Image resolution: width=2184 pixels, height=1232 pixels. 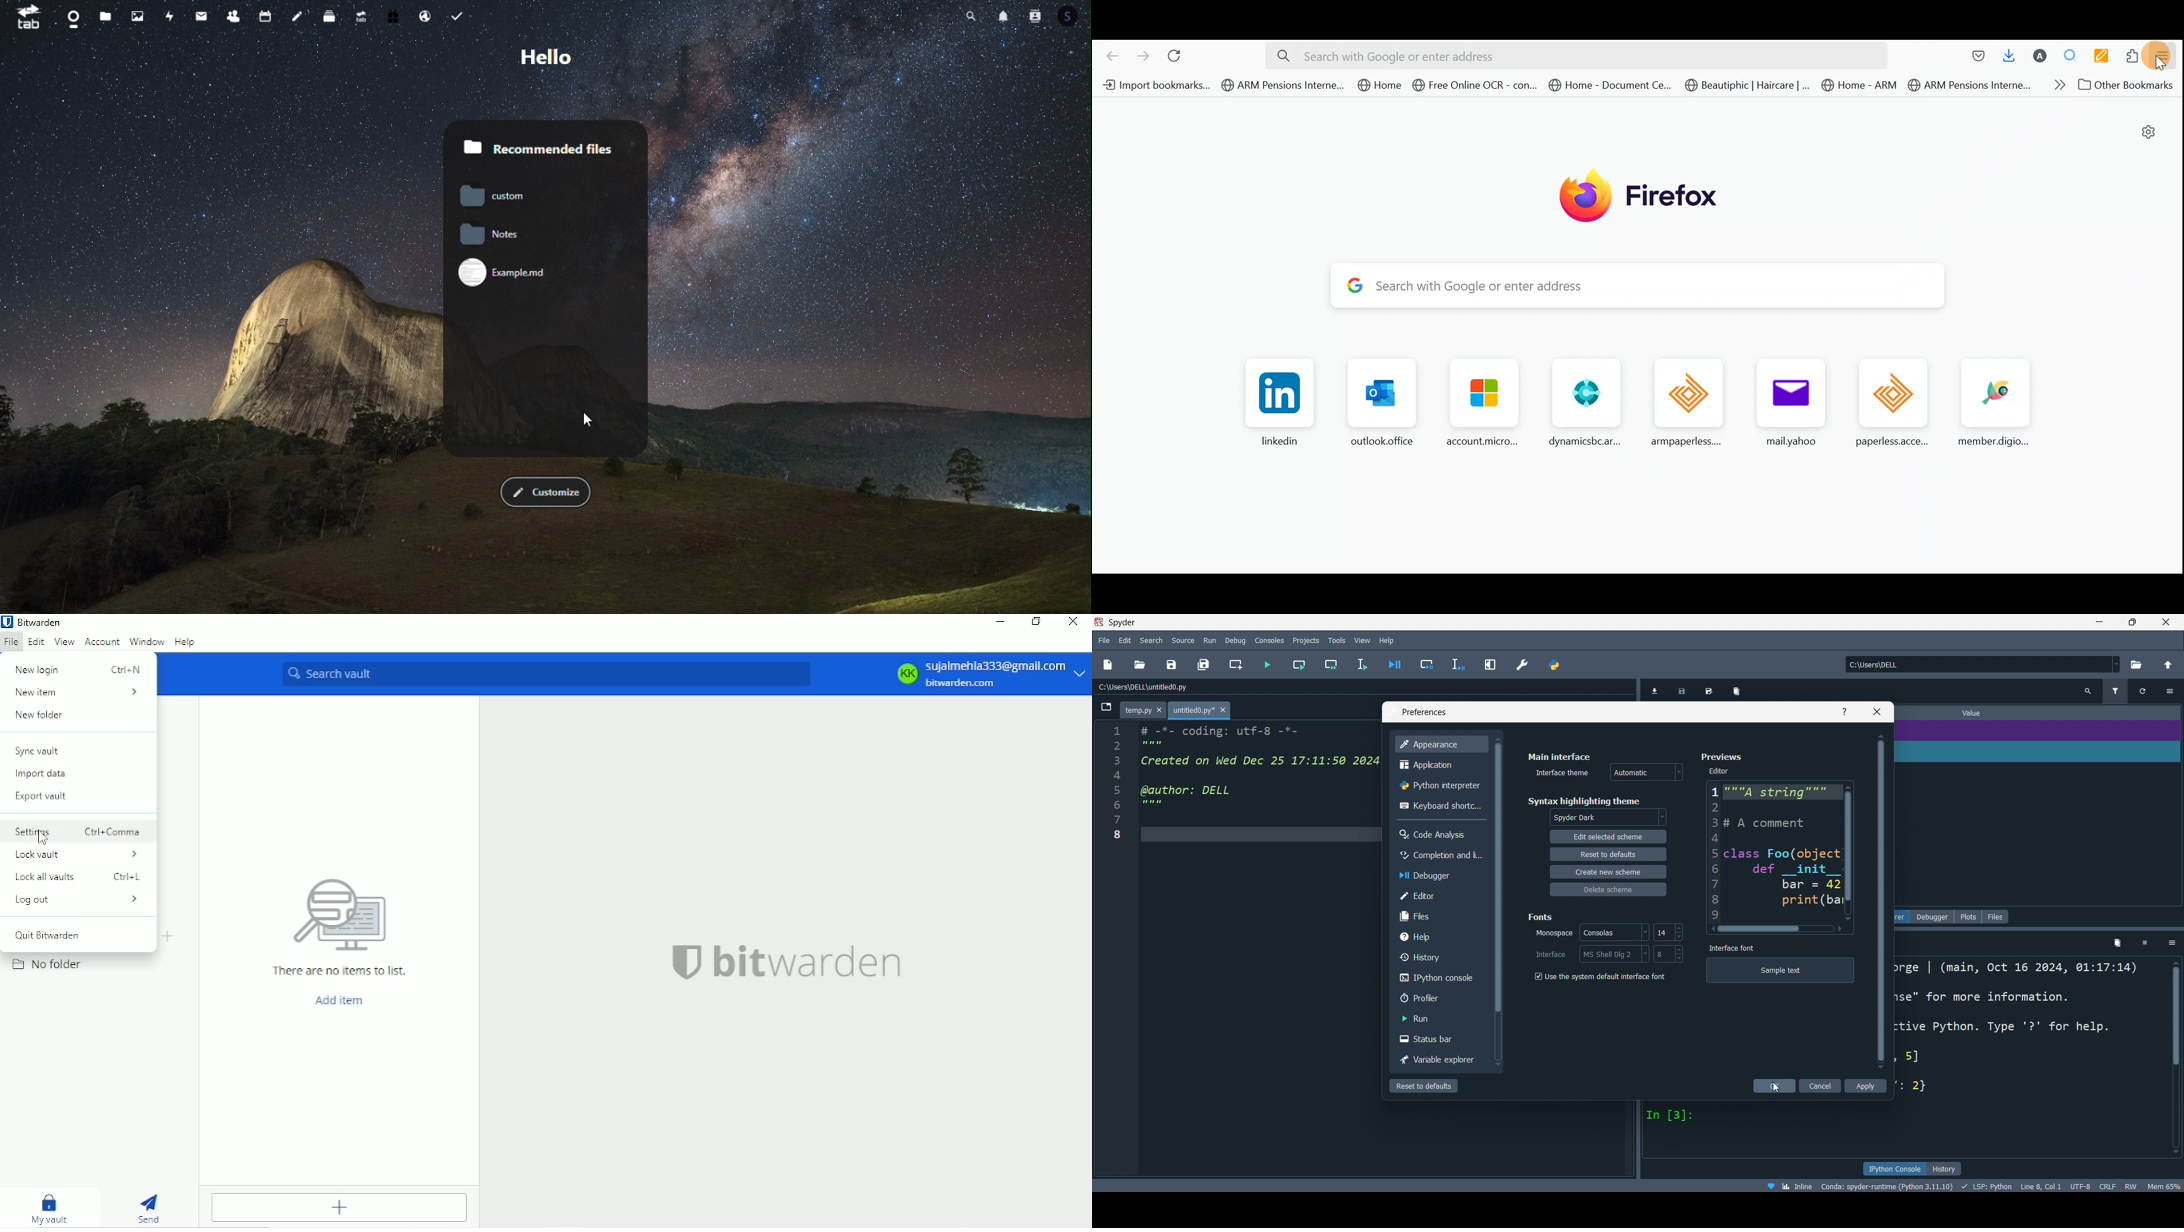 I want to click on info, so click(x=1844, y=712).